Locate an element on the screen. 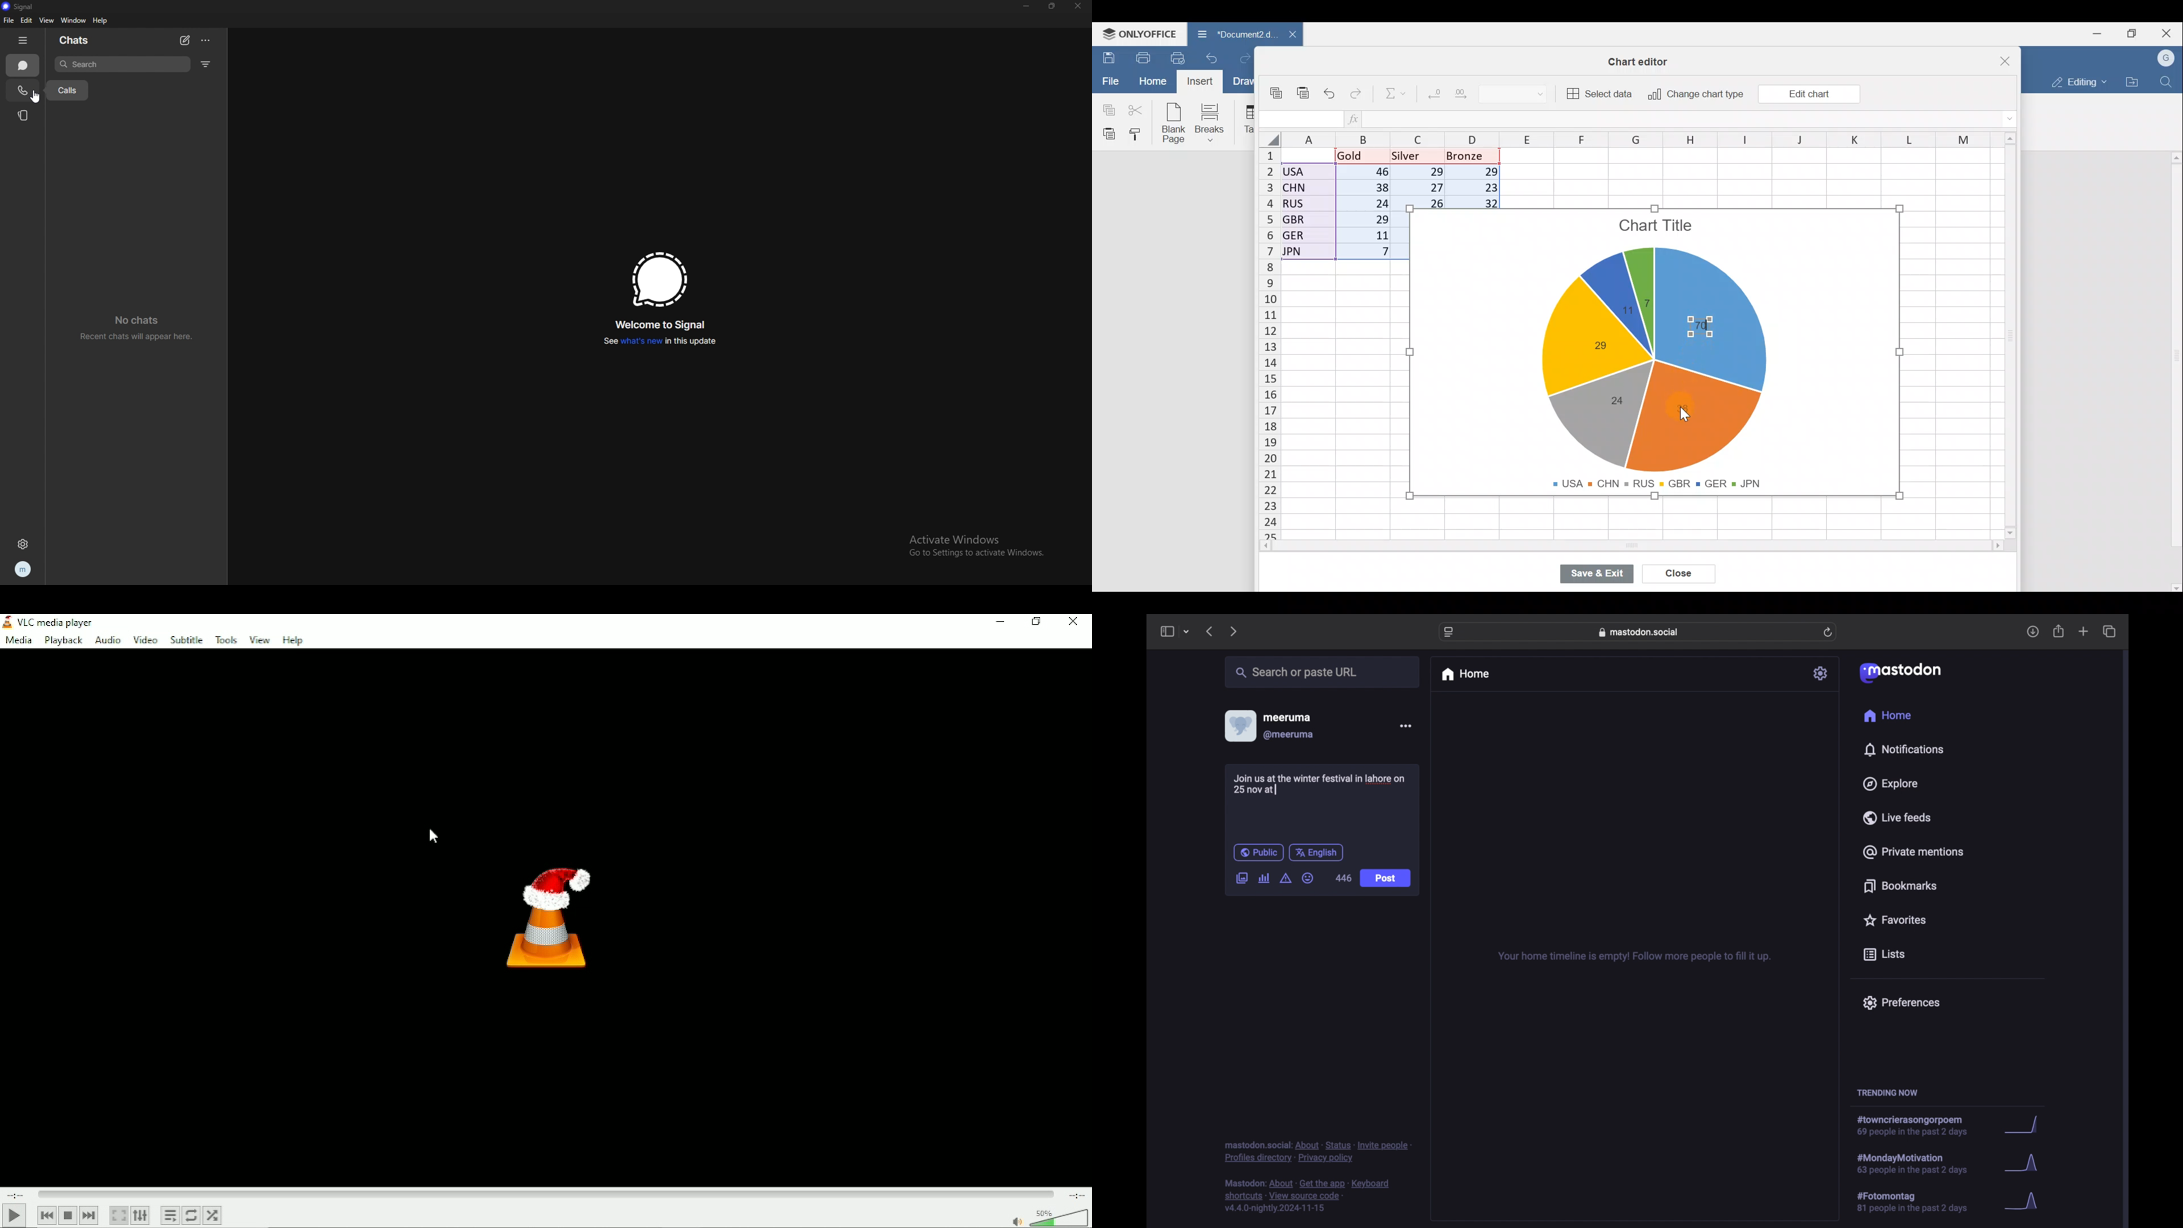  Scroll bar is located at coordinates (2173, 367).